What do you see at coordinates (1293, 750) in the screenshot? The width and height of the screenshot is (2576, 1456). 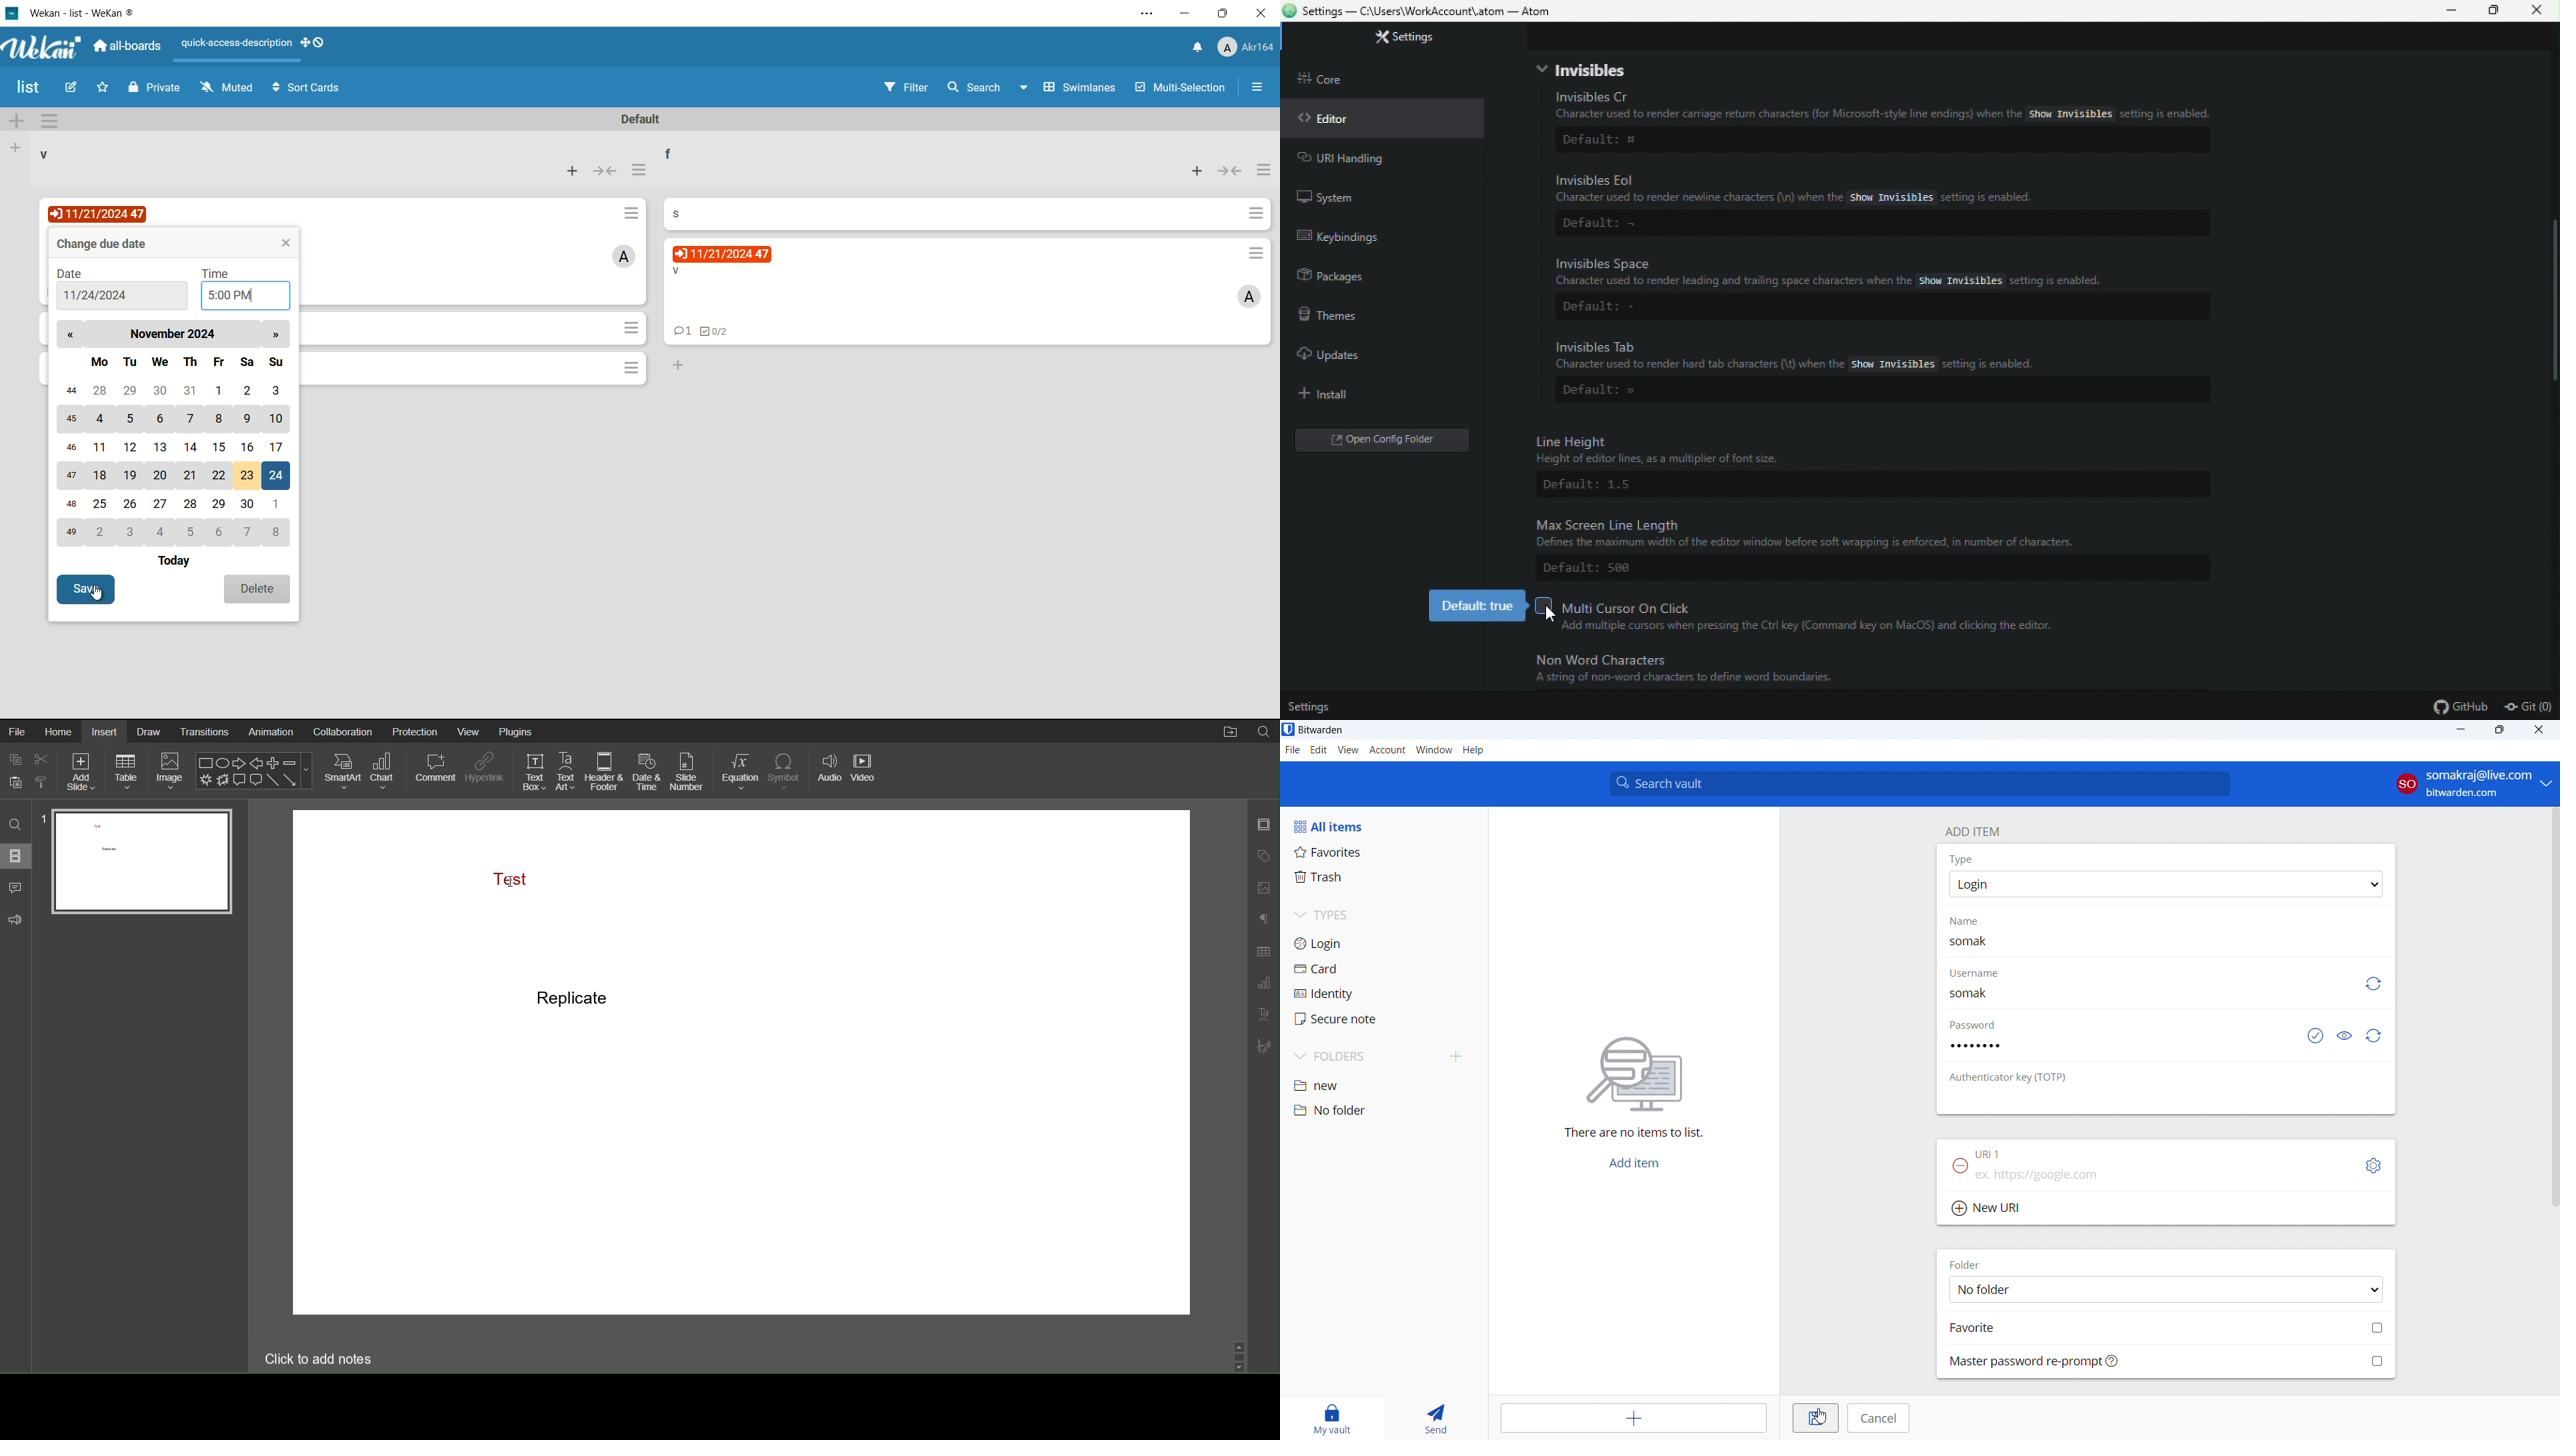 I see `file` at bounding box center [1293, 750].